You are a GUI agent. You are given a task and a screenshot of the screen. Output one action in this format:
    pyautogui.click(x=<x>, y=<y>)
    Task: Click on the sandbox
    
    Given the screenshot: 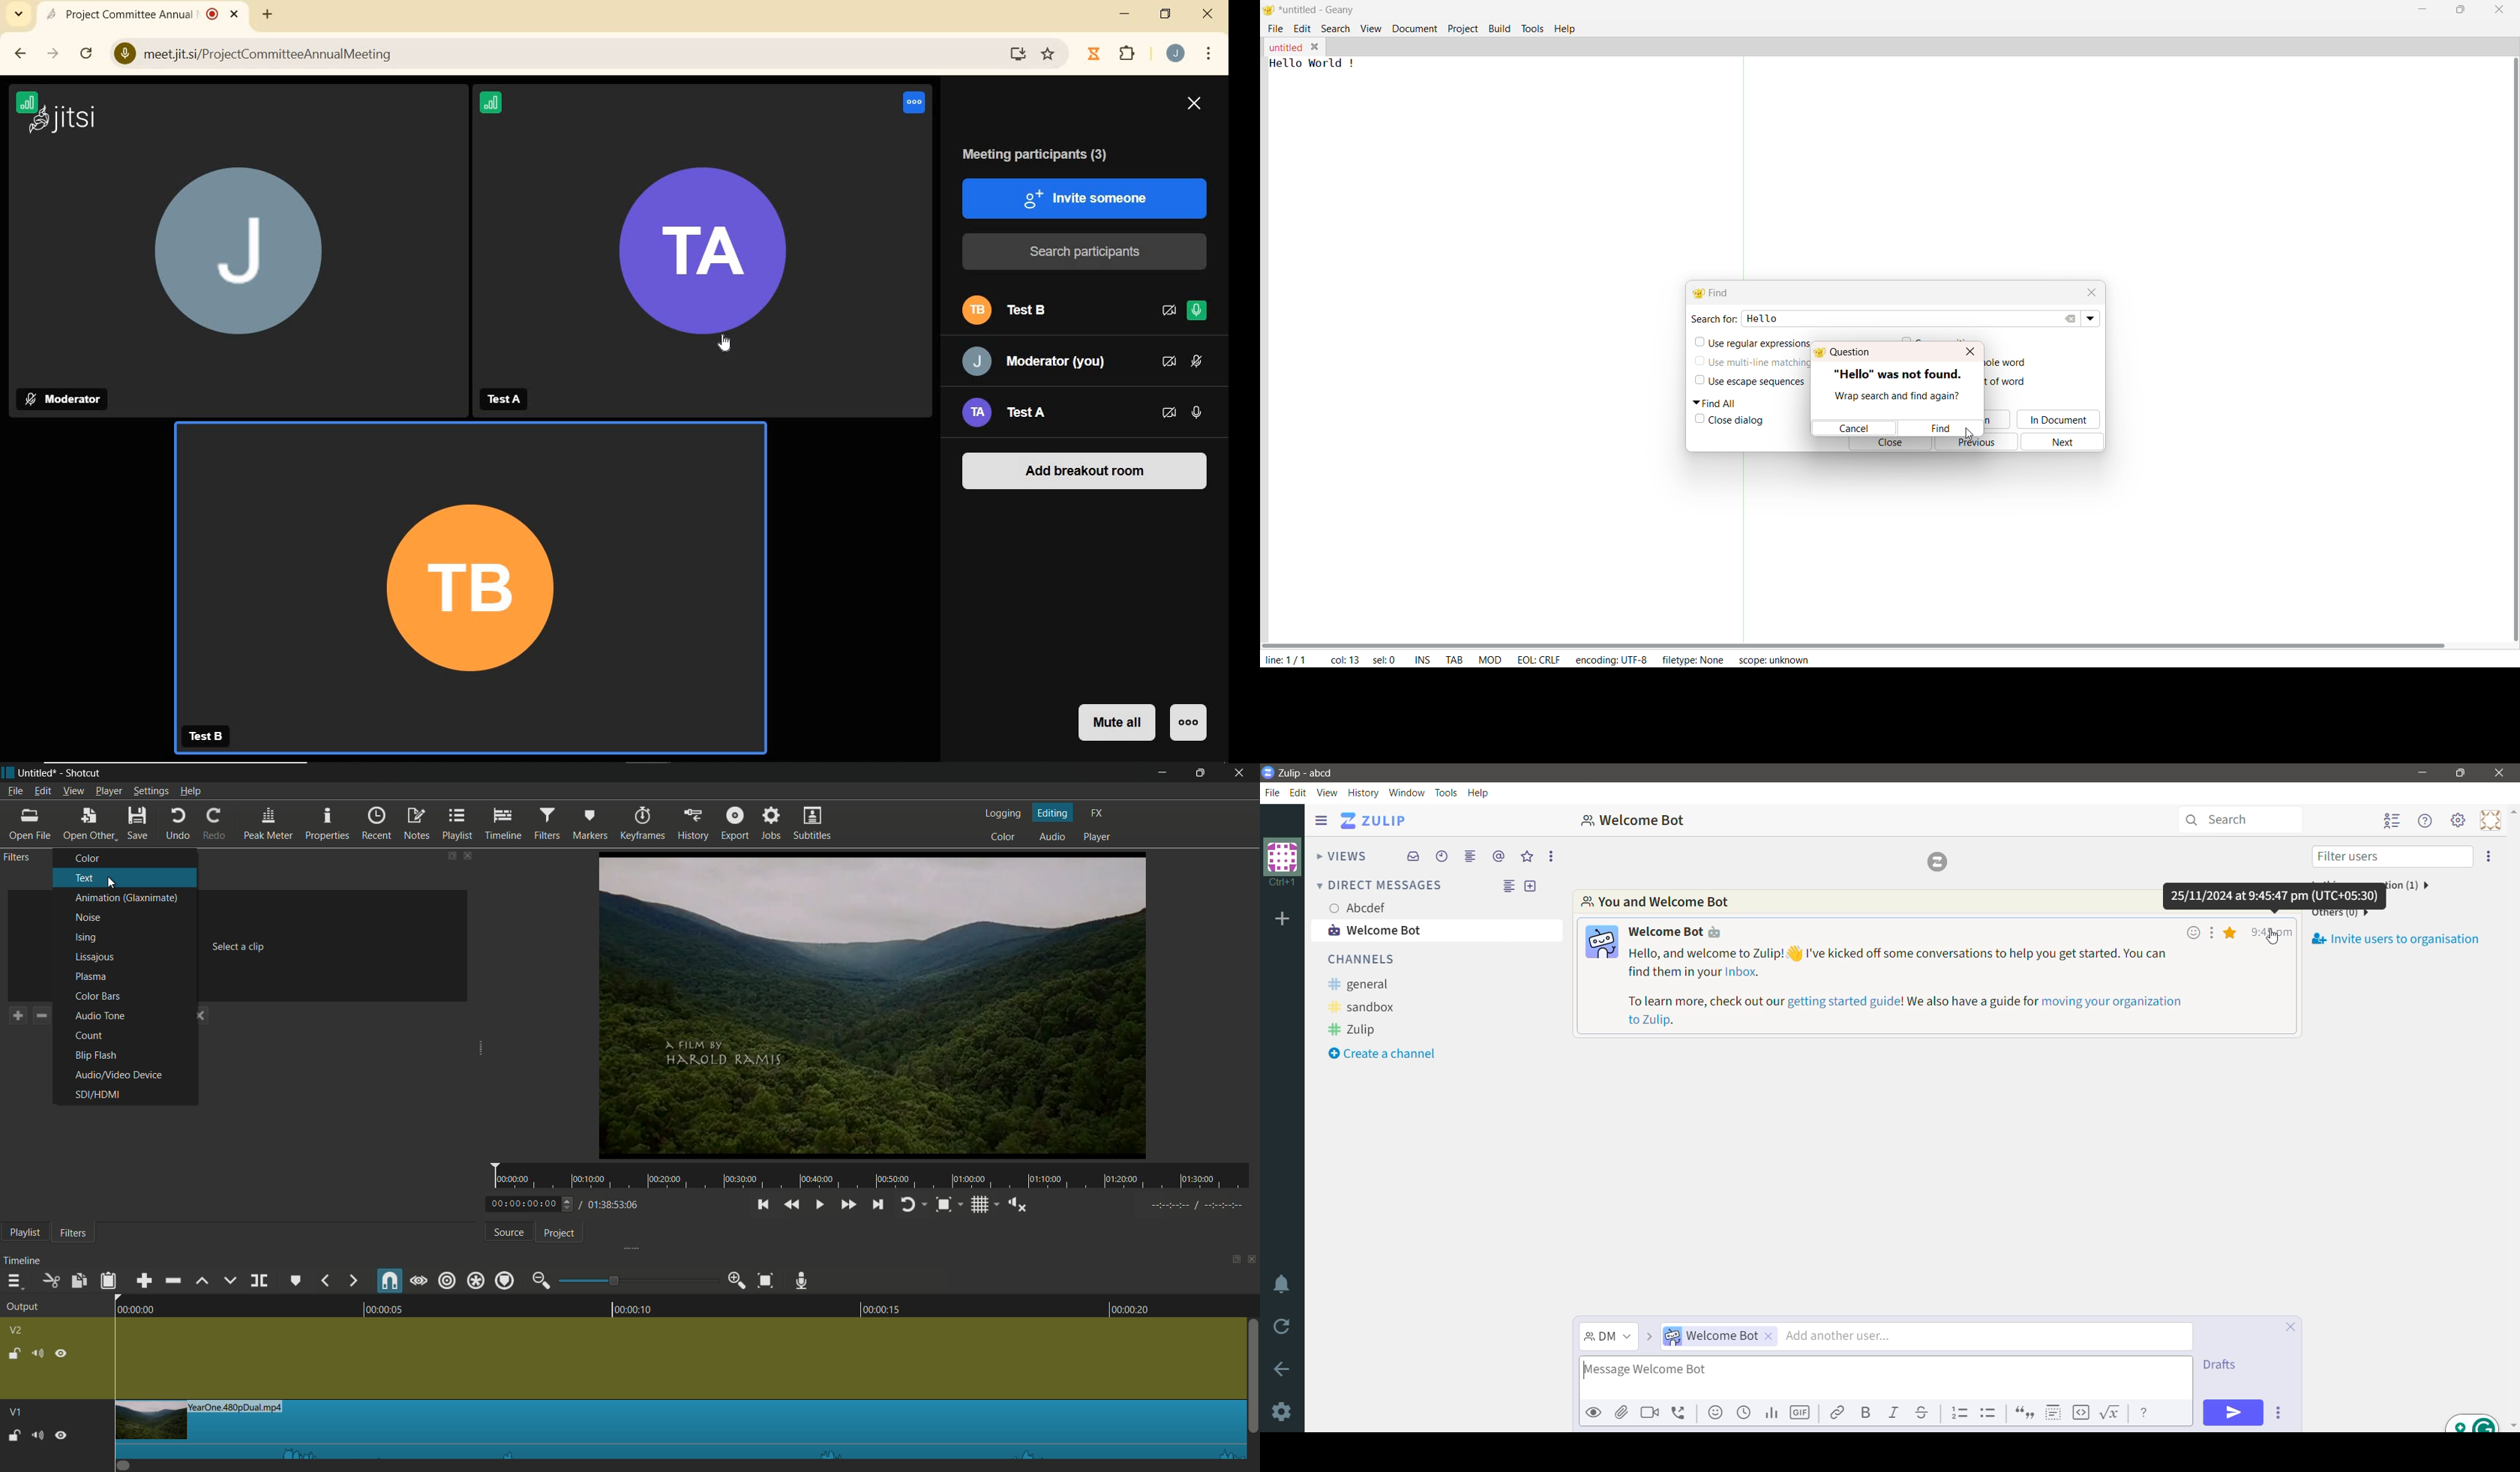 What is the action you would take?
    pyautogui.click(x=1369, y=1007)
    